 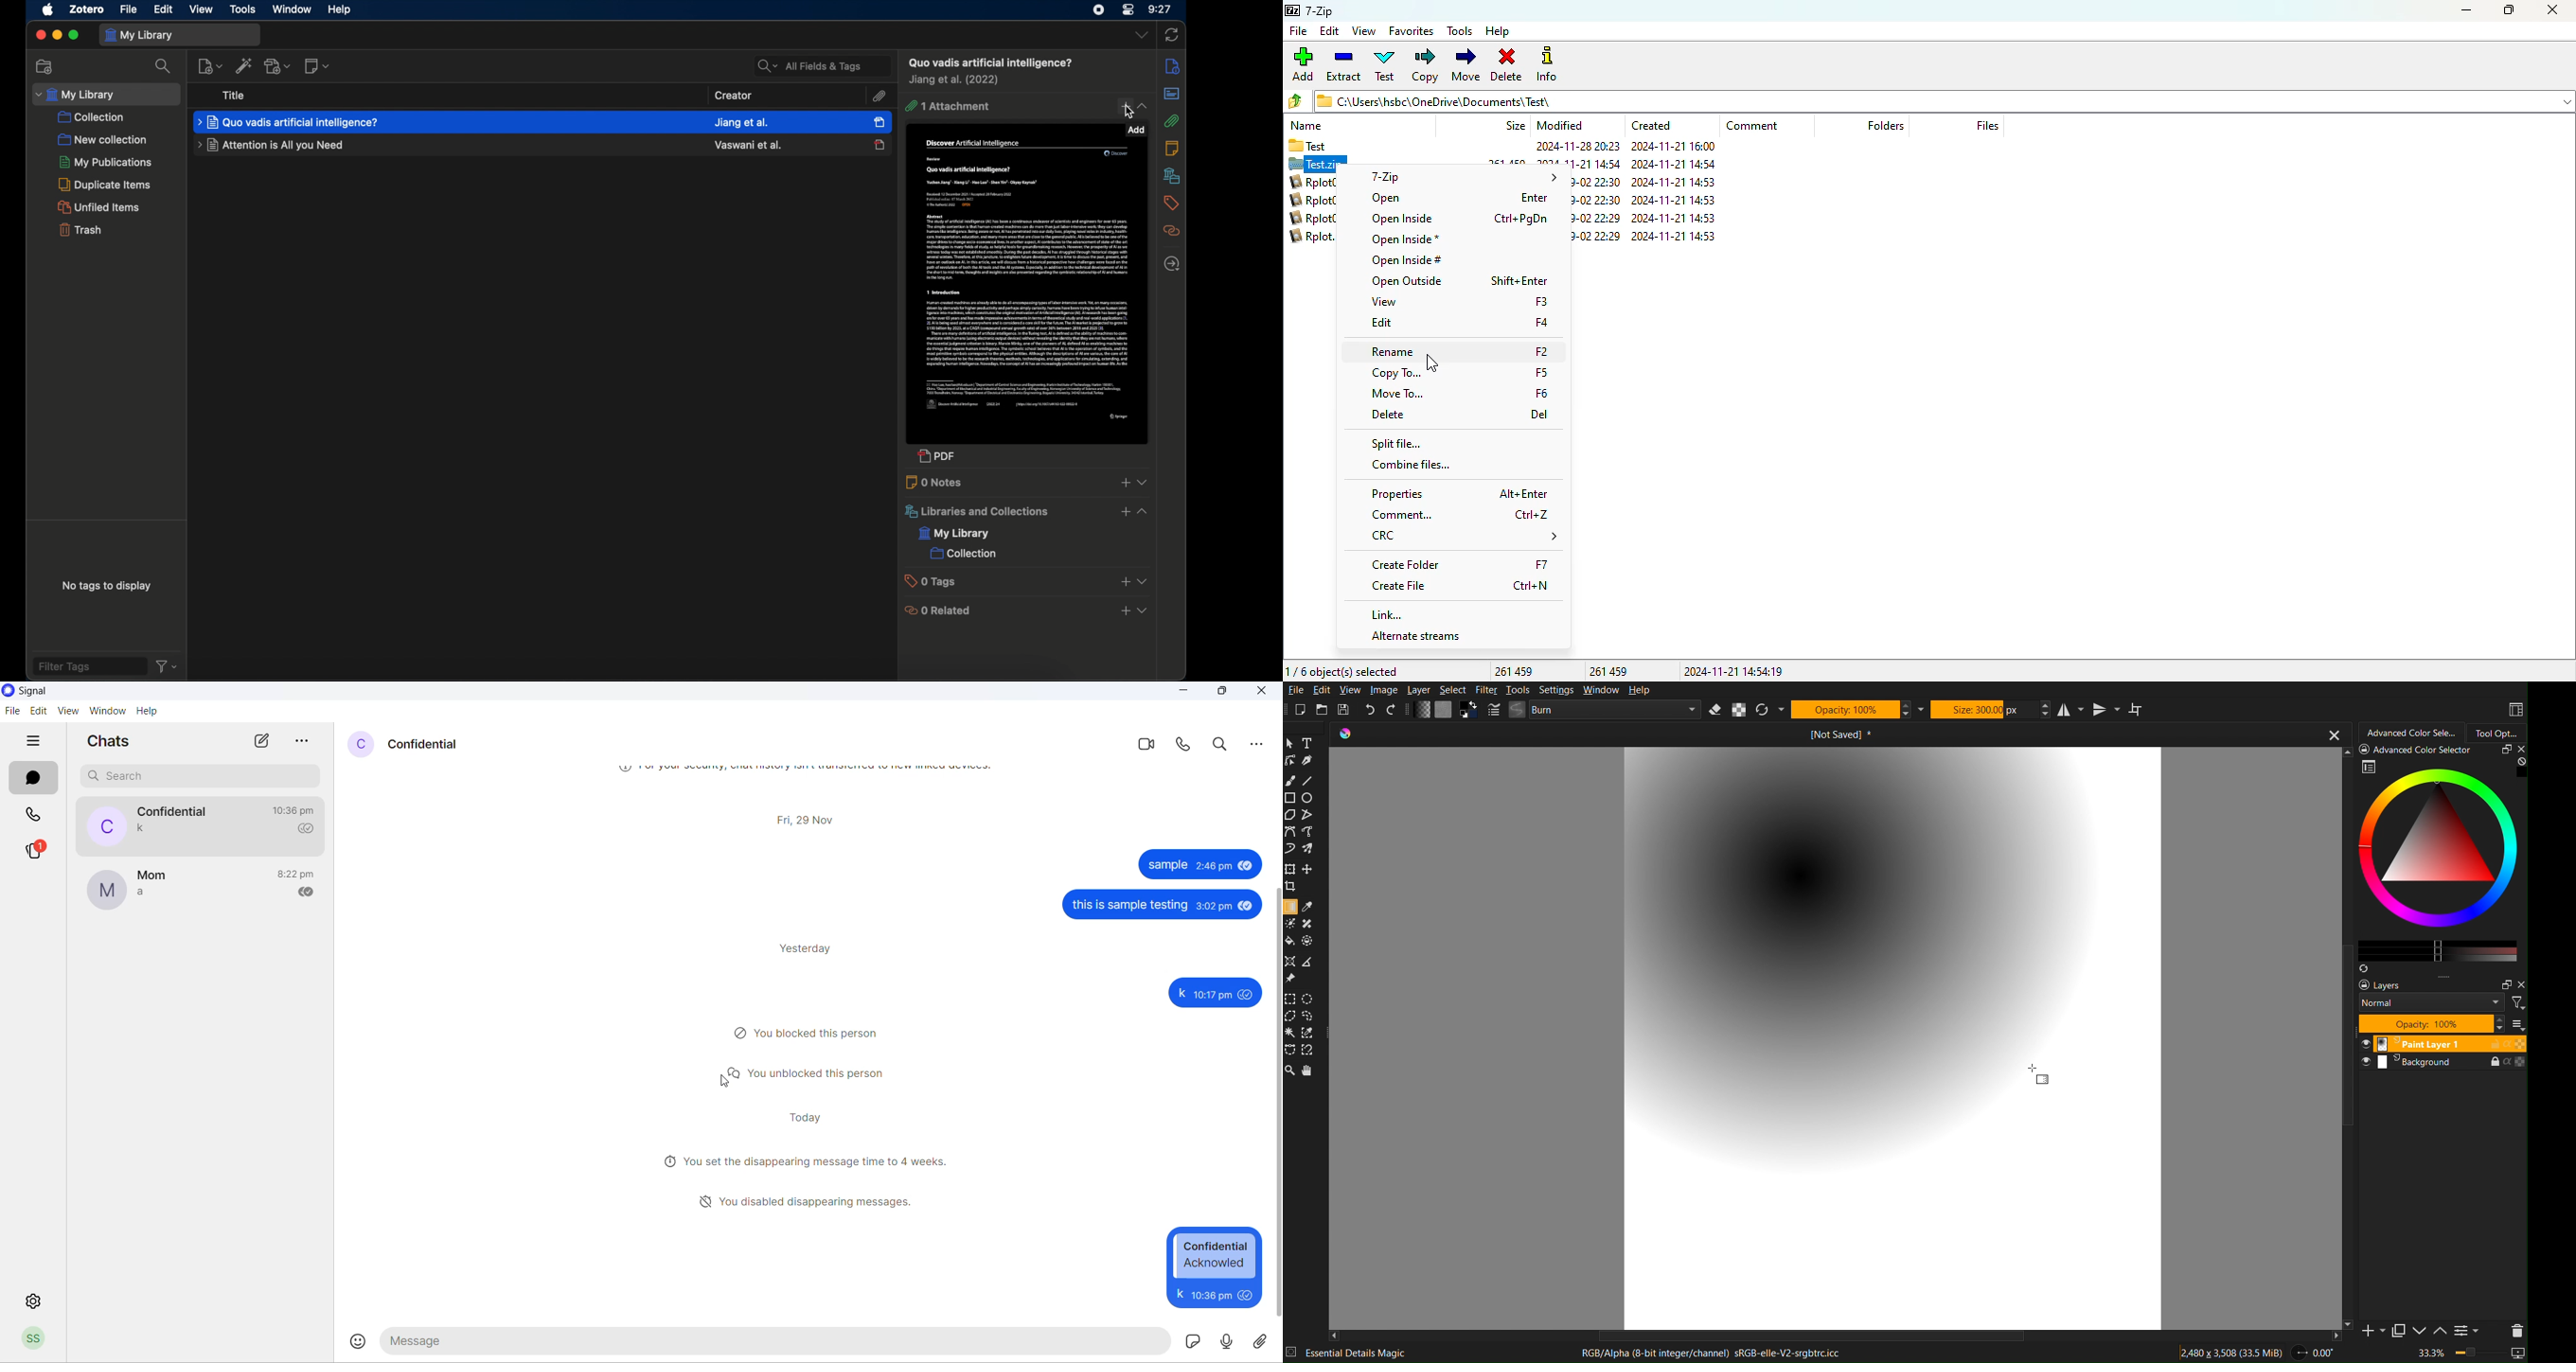 What do you see at coordinates (879, 122) in the screenshot?
I see `selected icon` at bounding box center [879, 122].